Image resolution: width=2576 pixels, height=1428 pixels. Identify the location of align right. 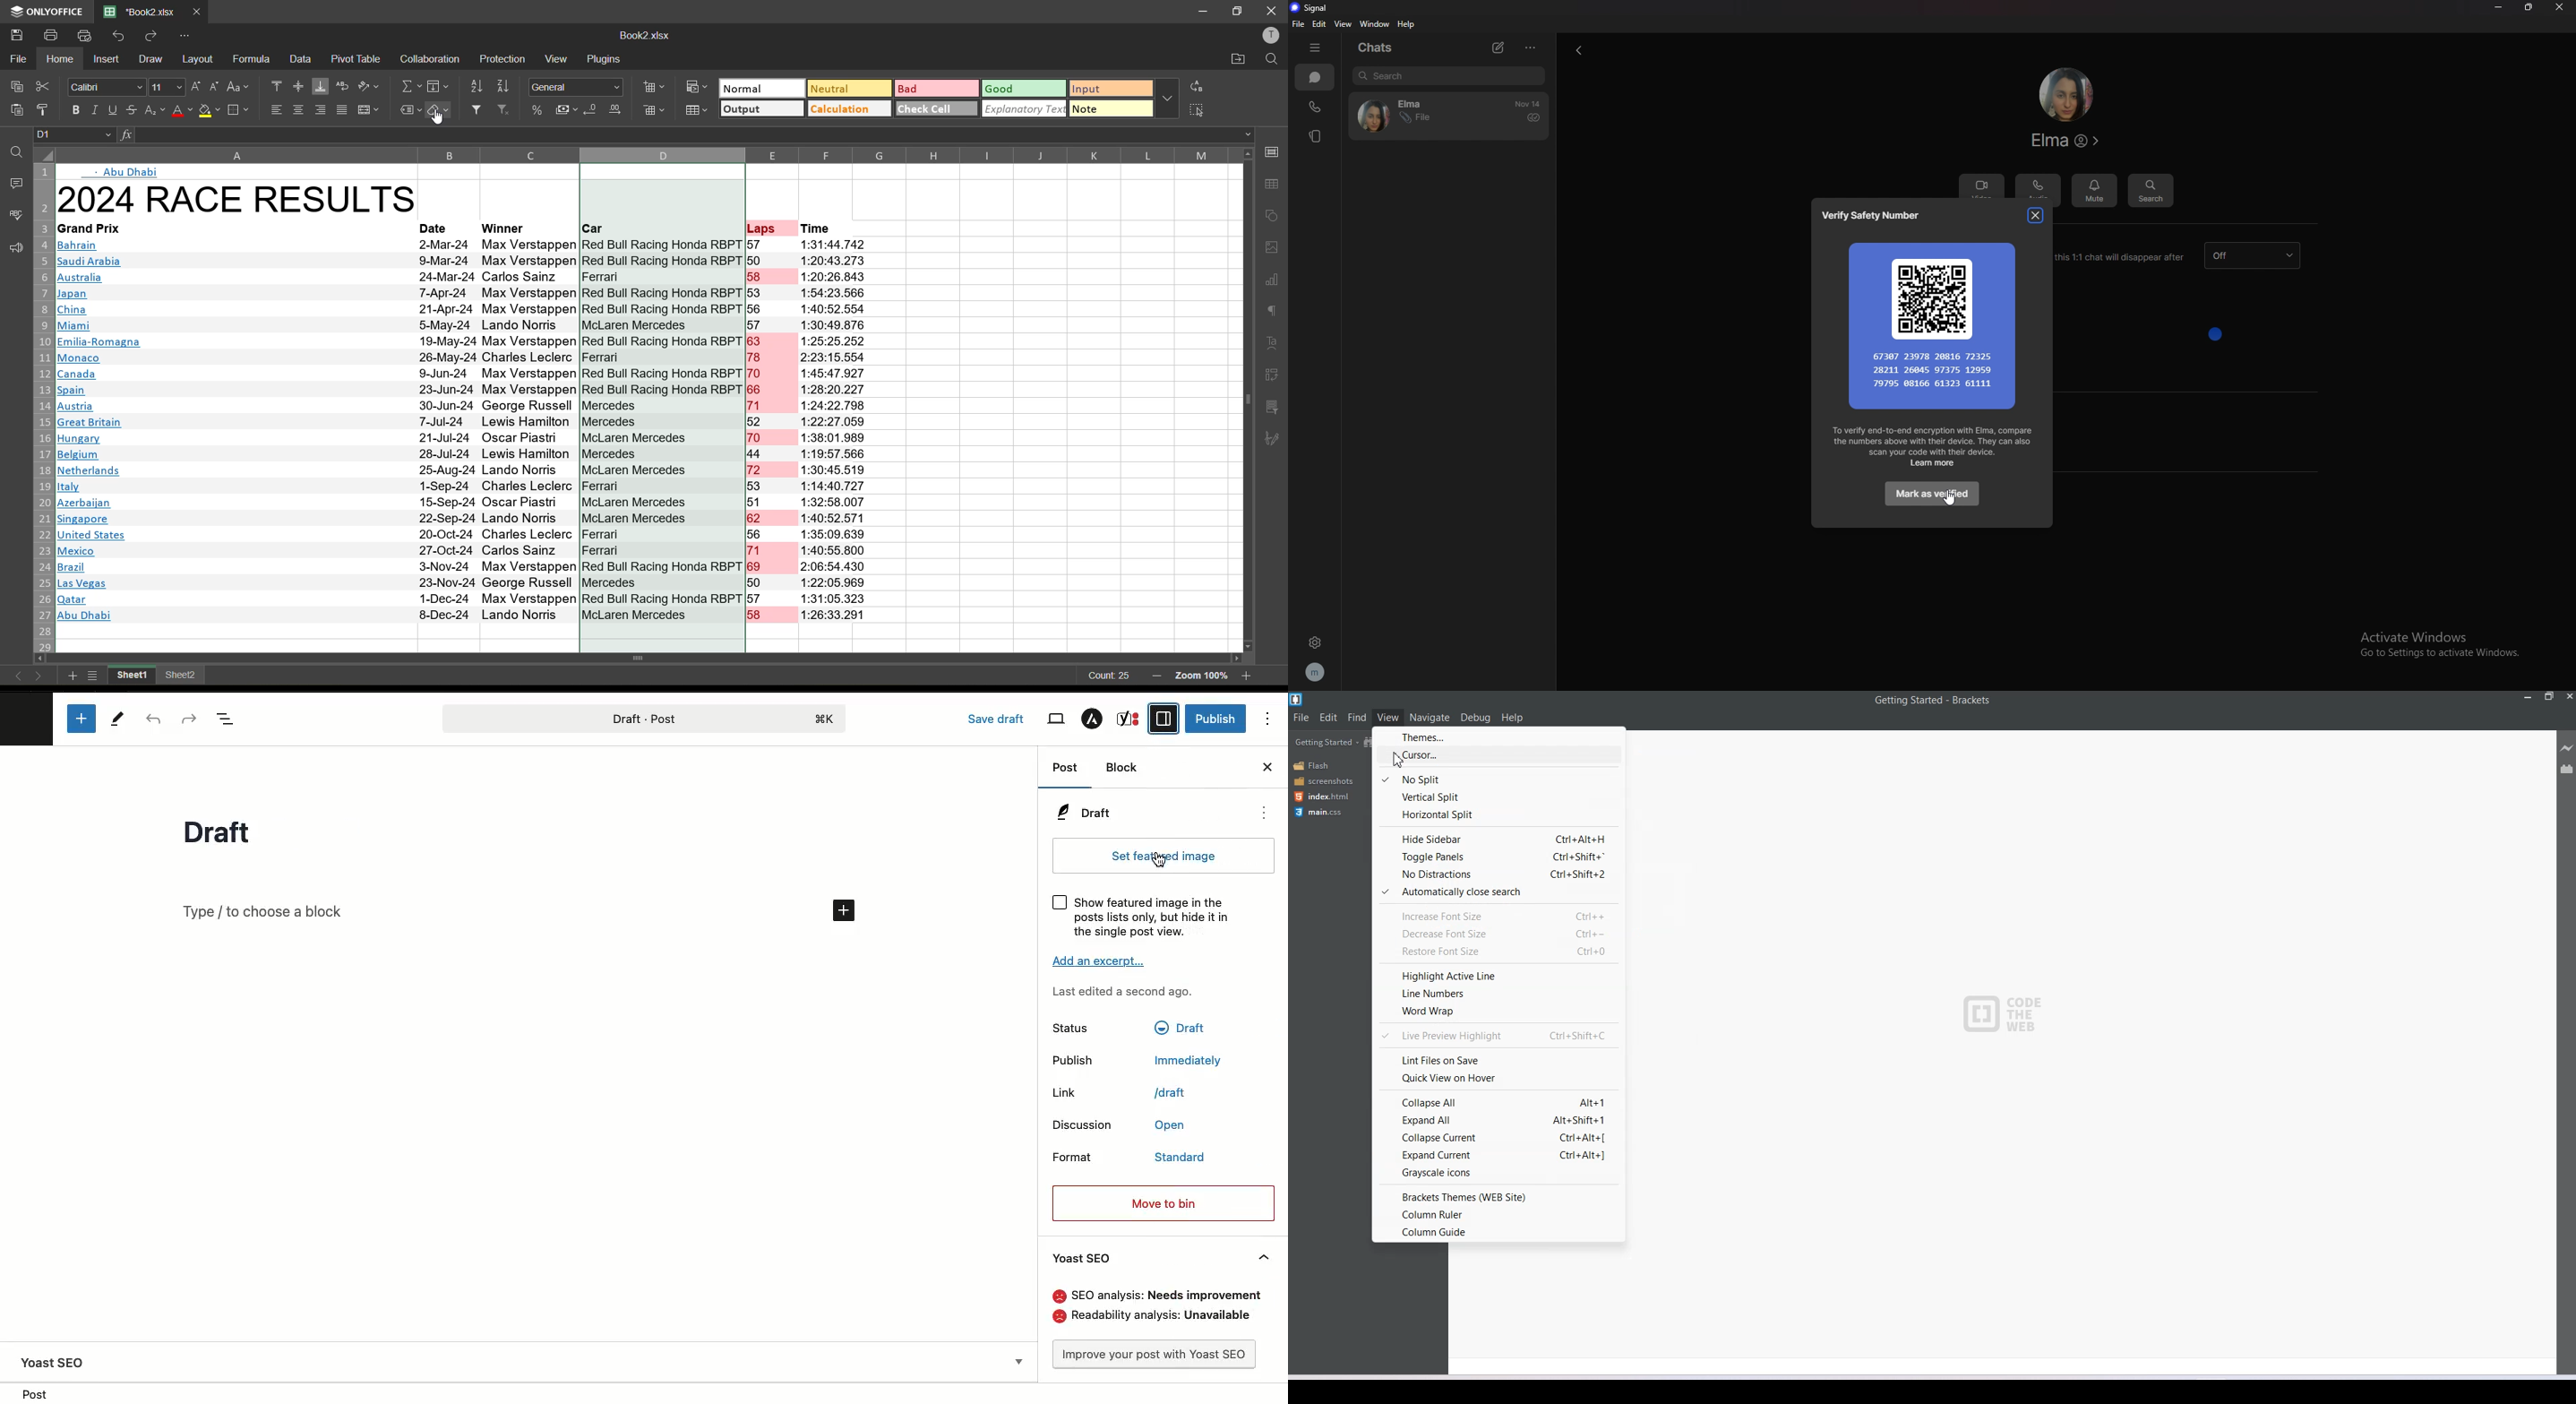
(319, 110).